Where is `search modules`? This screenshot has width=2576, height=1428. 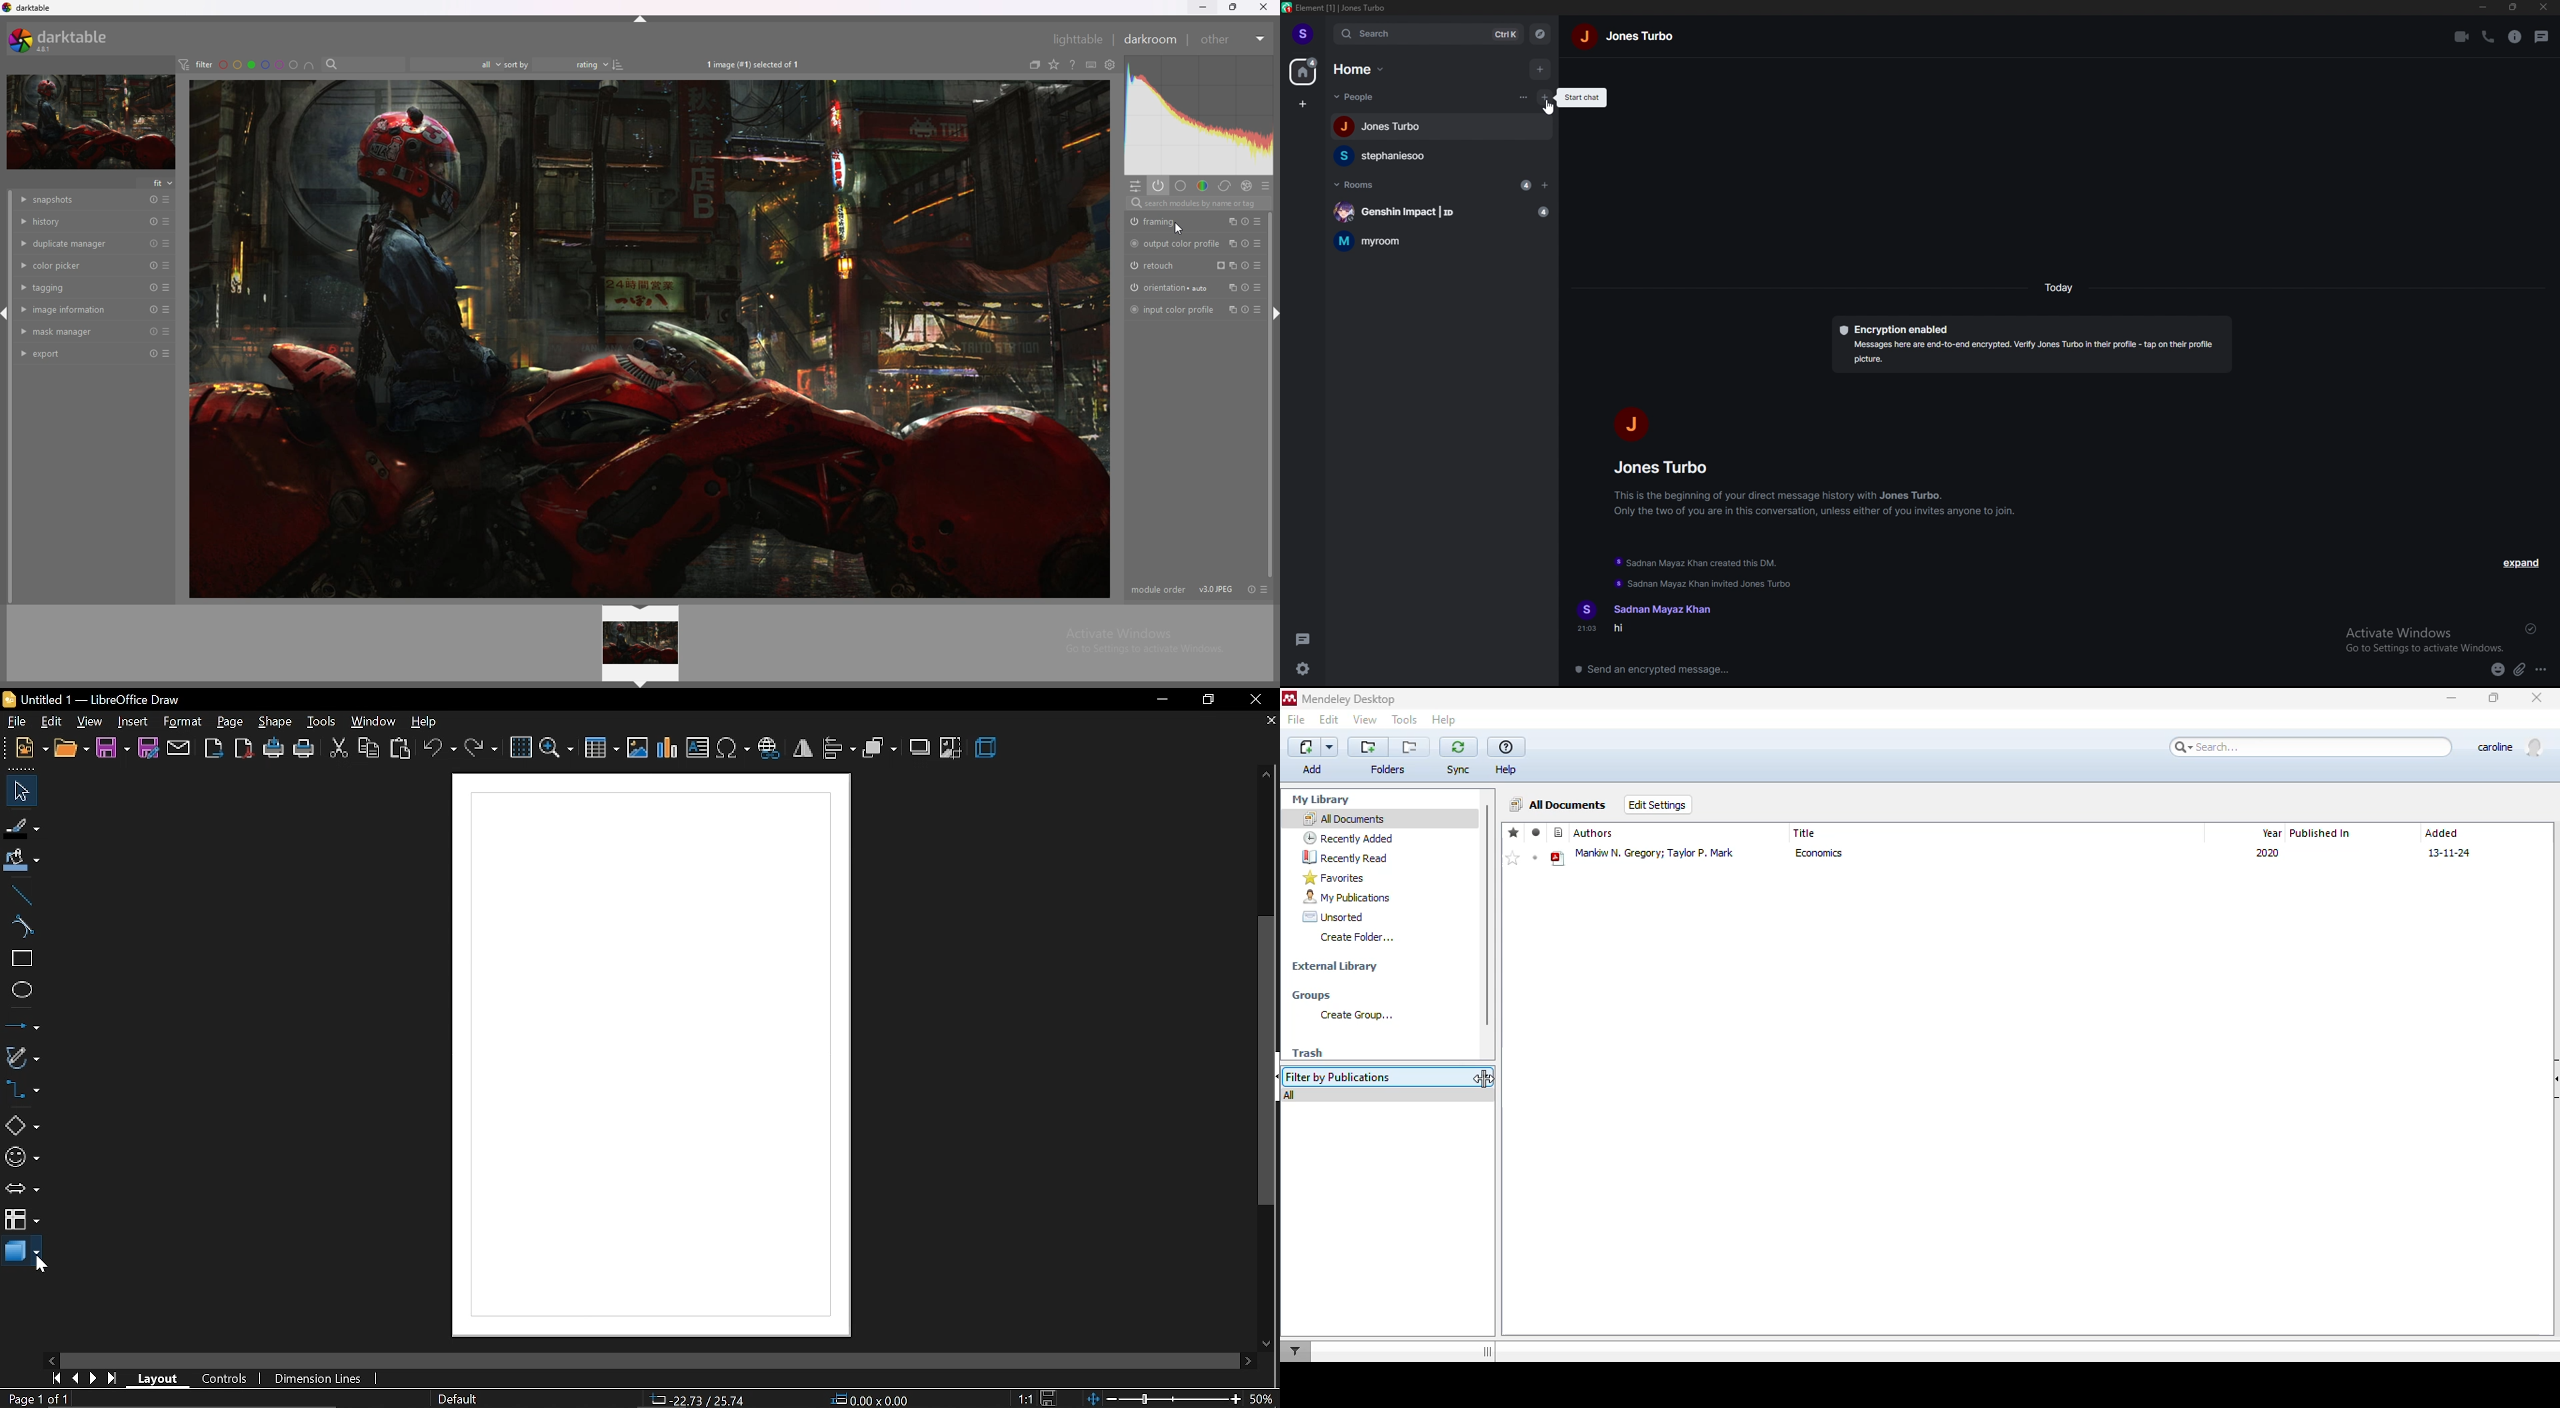 search modules is located at coordinates (1199, 205).